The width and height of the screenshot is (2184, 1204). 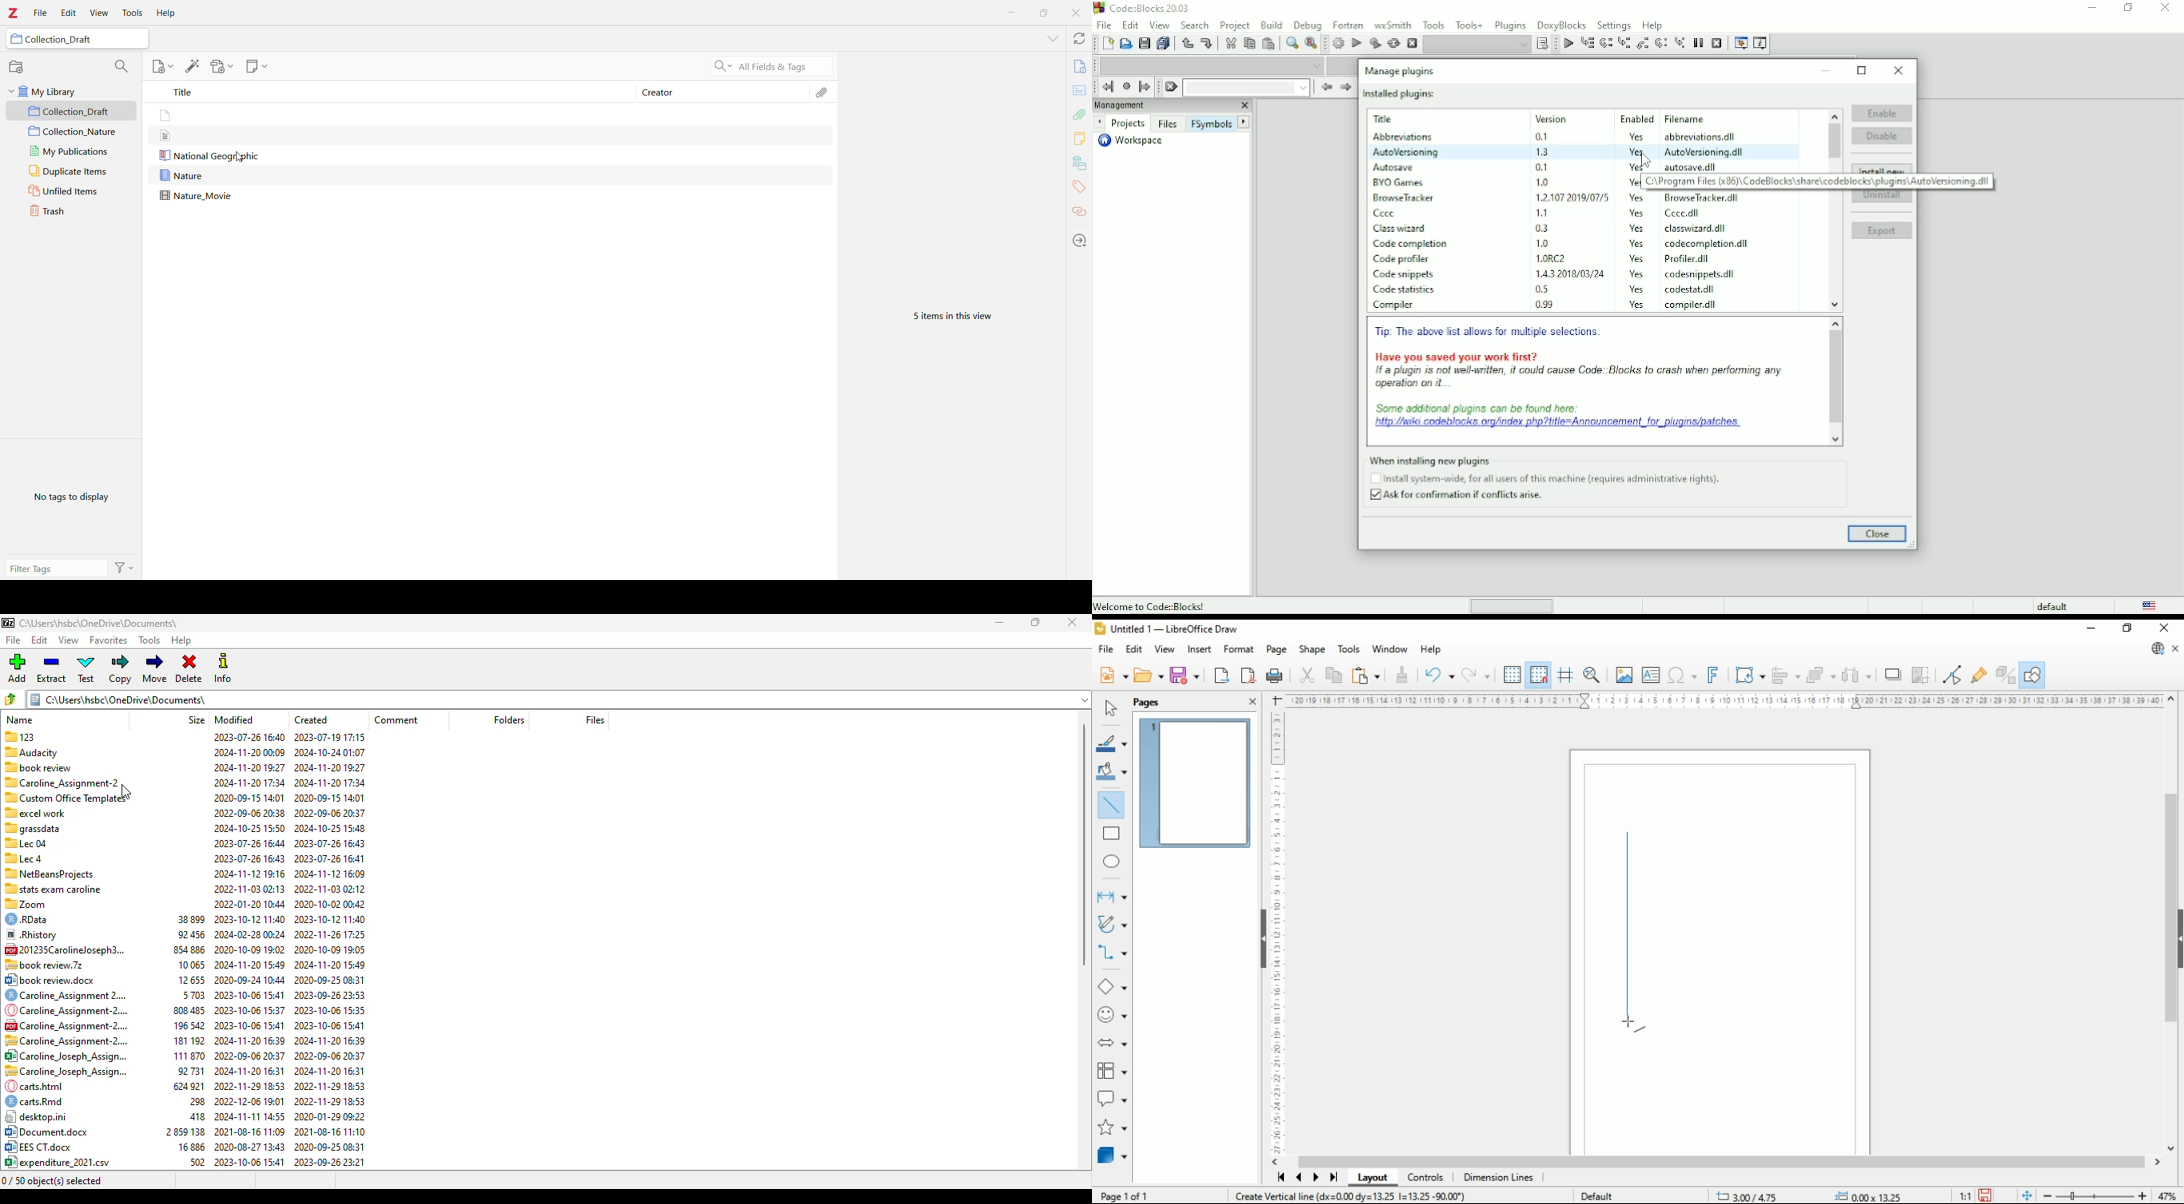 I want to click on Close, so click(x=1243, y=106).